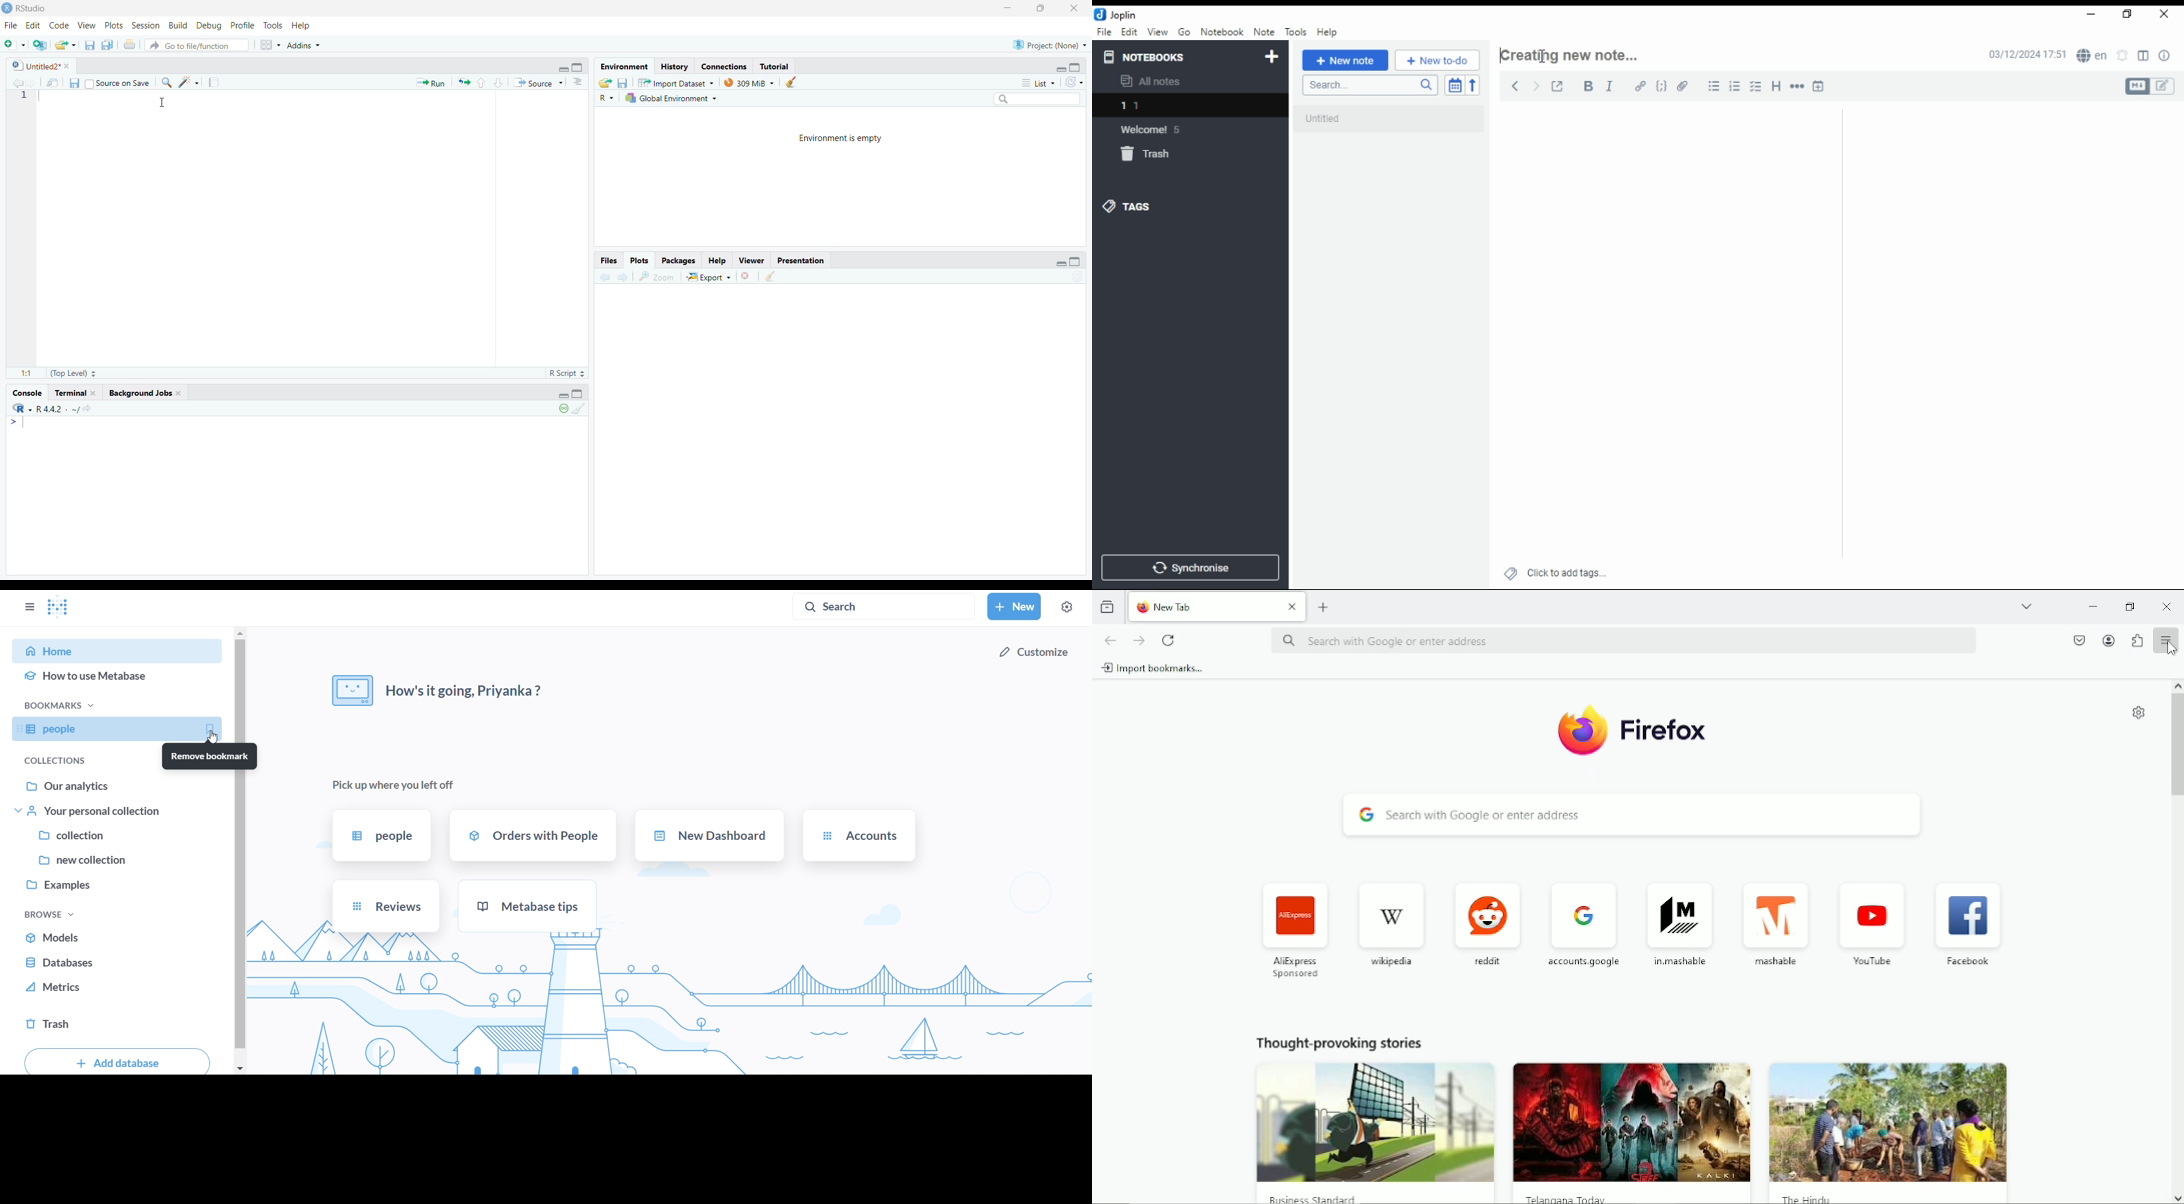 This screenshot has height=1204, width=2184. What do you see at coordinates (1148, 56) in the screenshot?
I see `notebooks` at bounding box center [1148, 56].